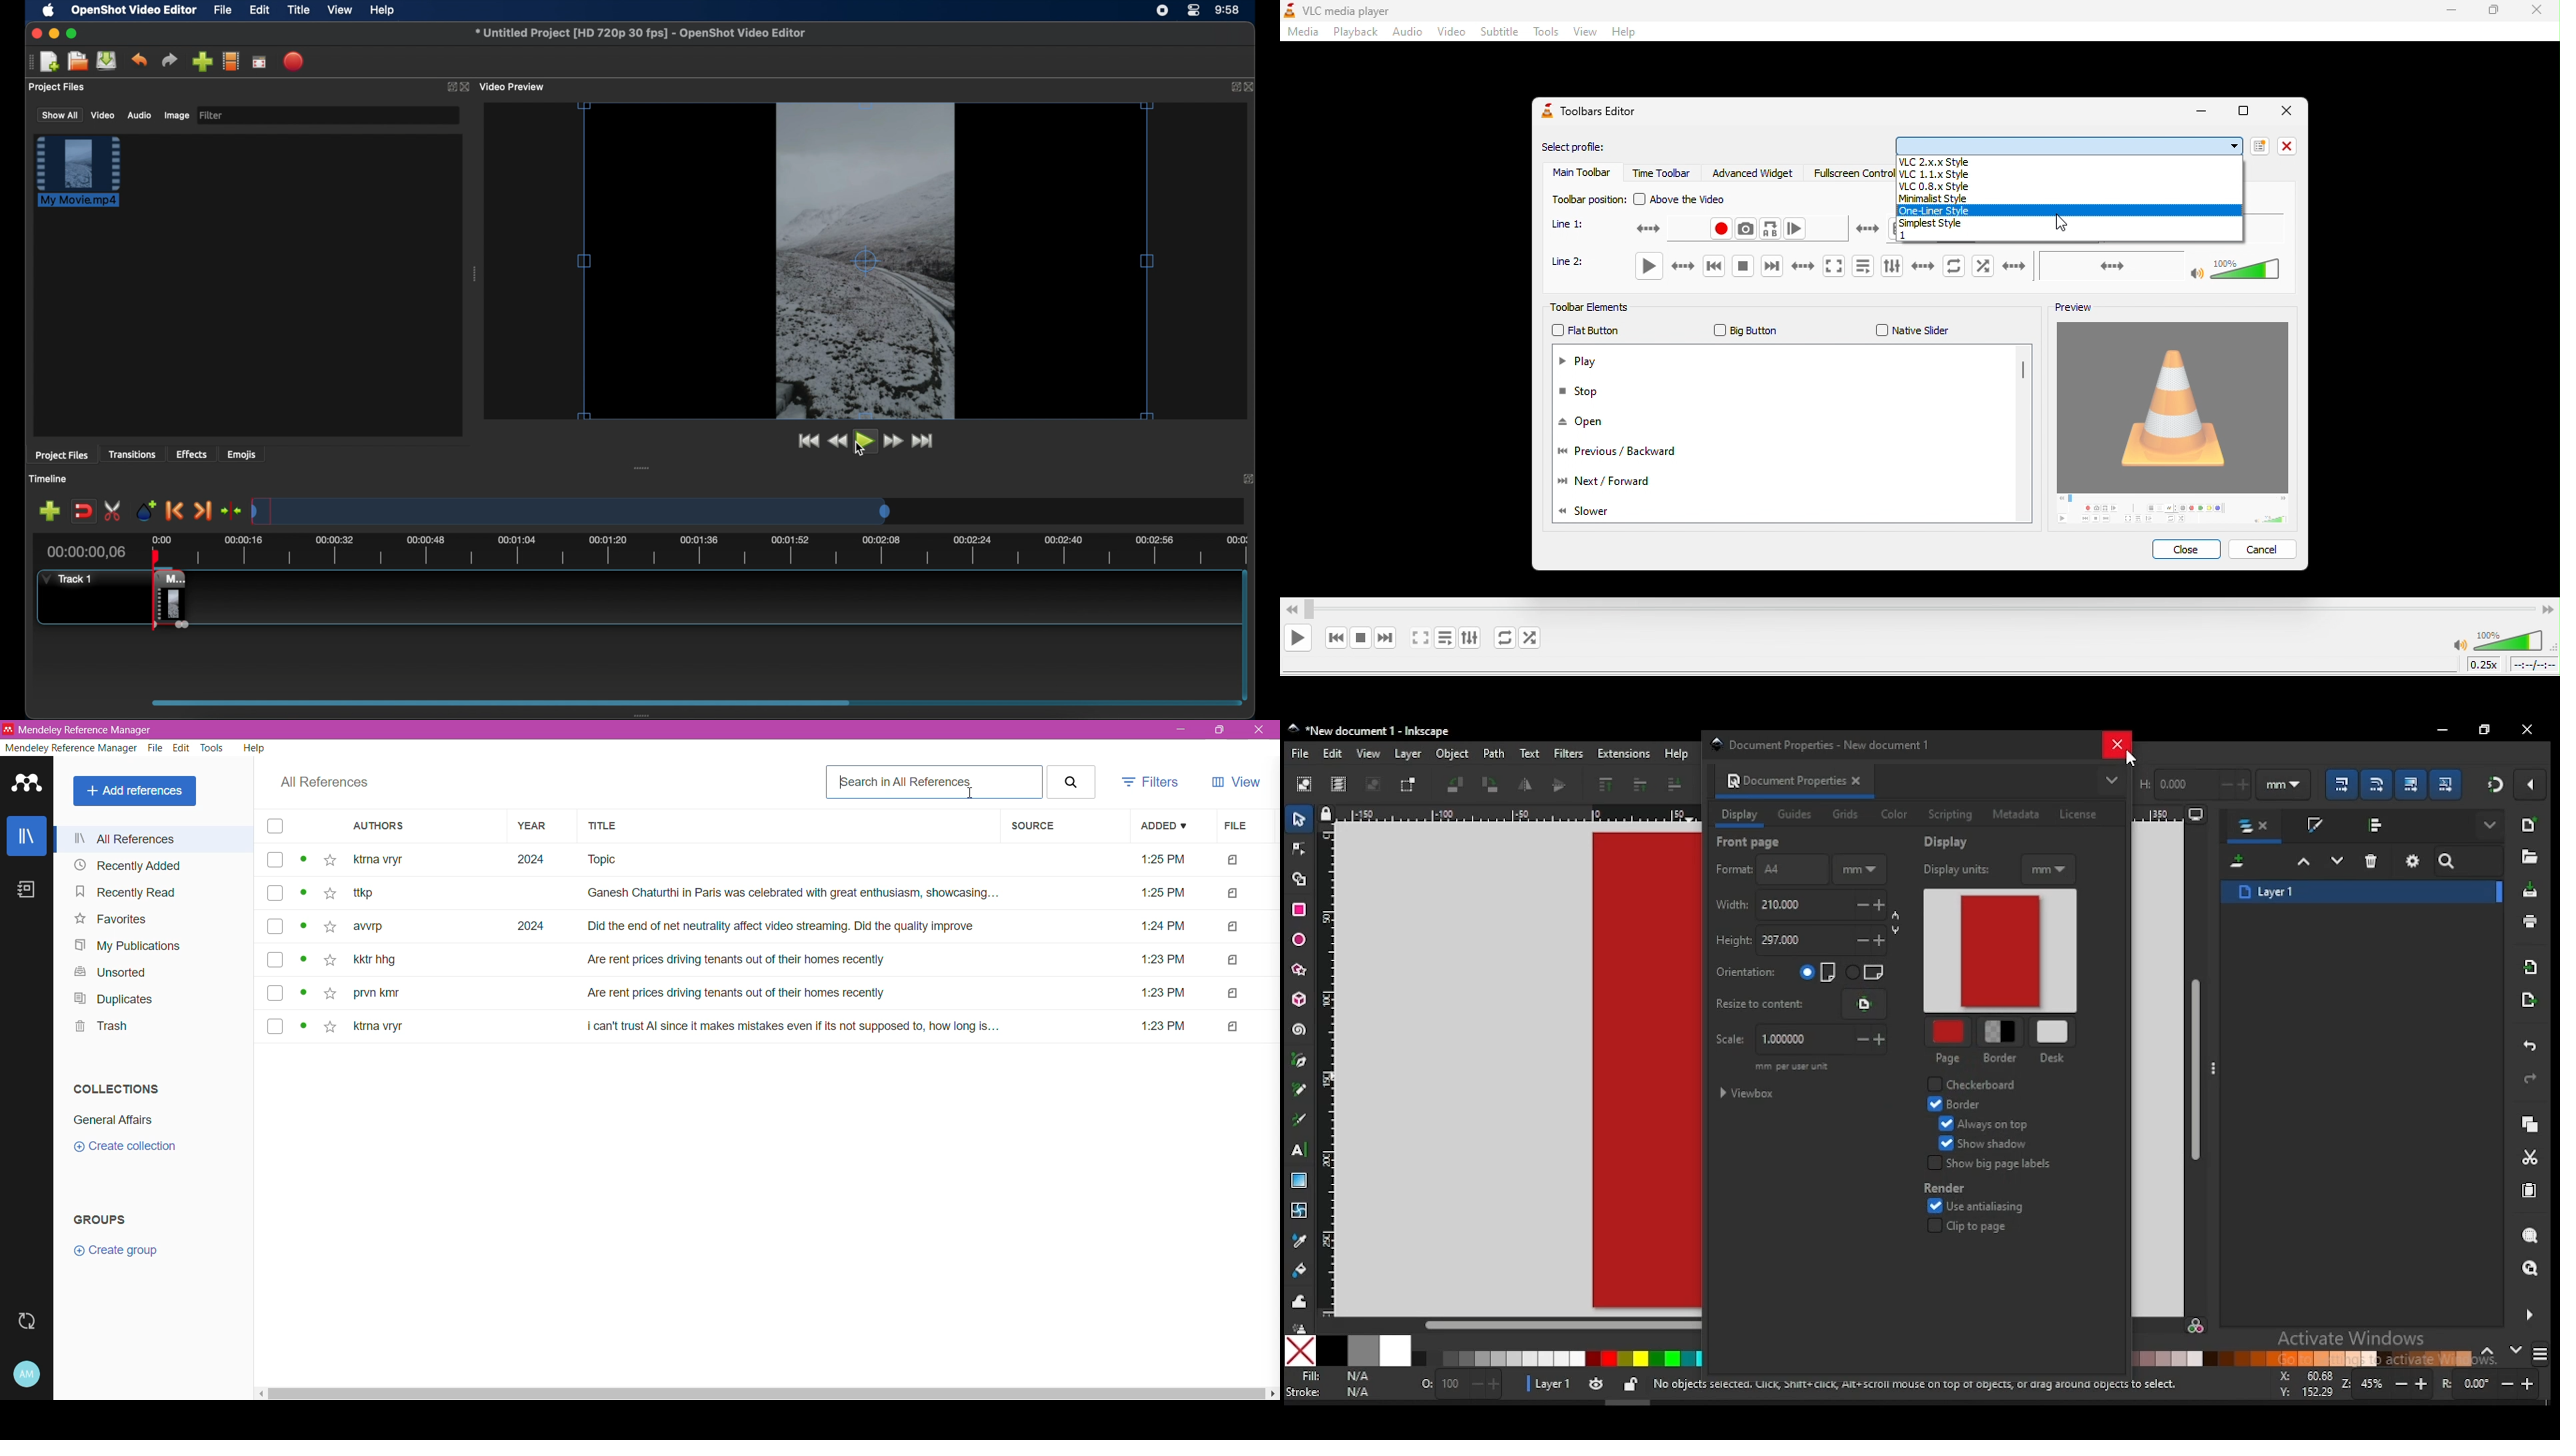 The width and height of the screenshot is (2576, 1456). What do you see at coordinates (1300, 1061) in the screenshot?
I see `pen tool` at bounding box center [1300, 1061].